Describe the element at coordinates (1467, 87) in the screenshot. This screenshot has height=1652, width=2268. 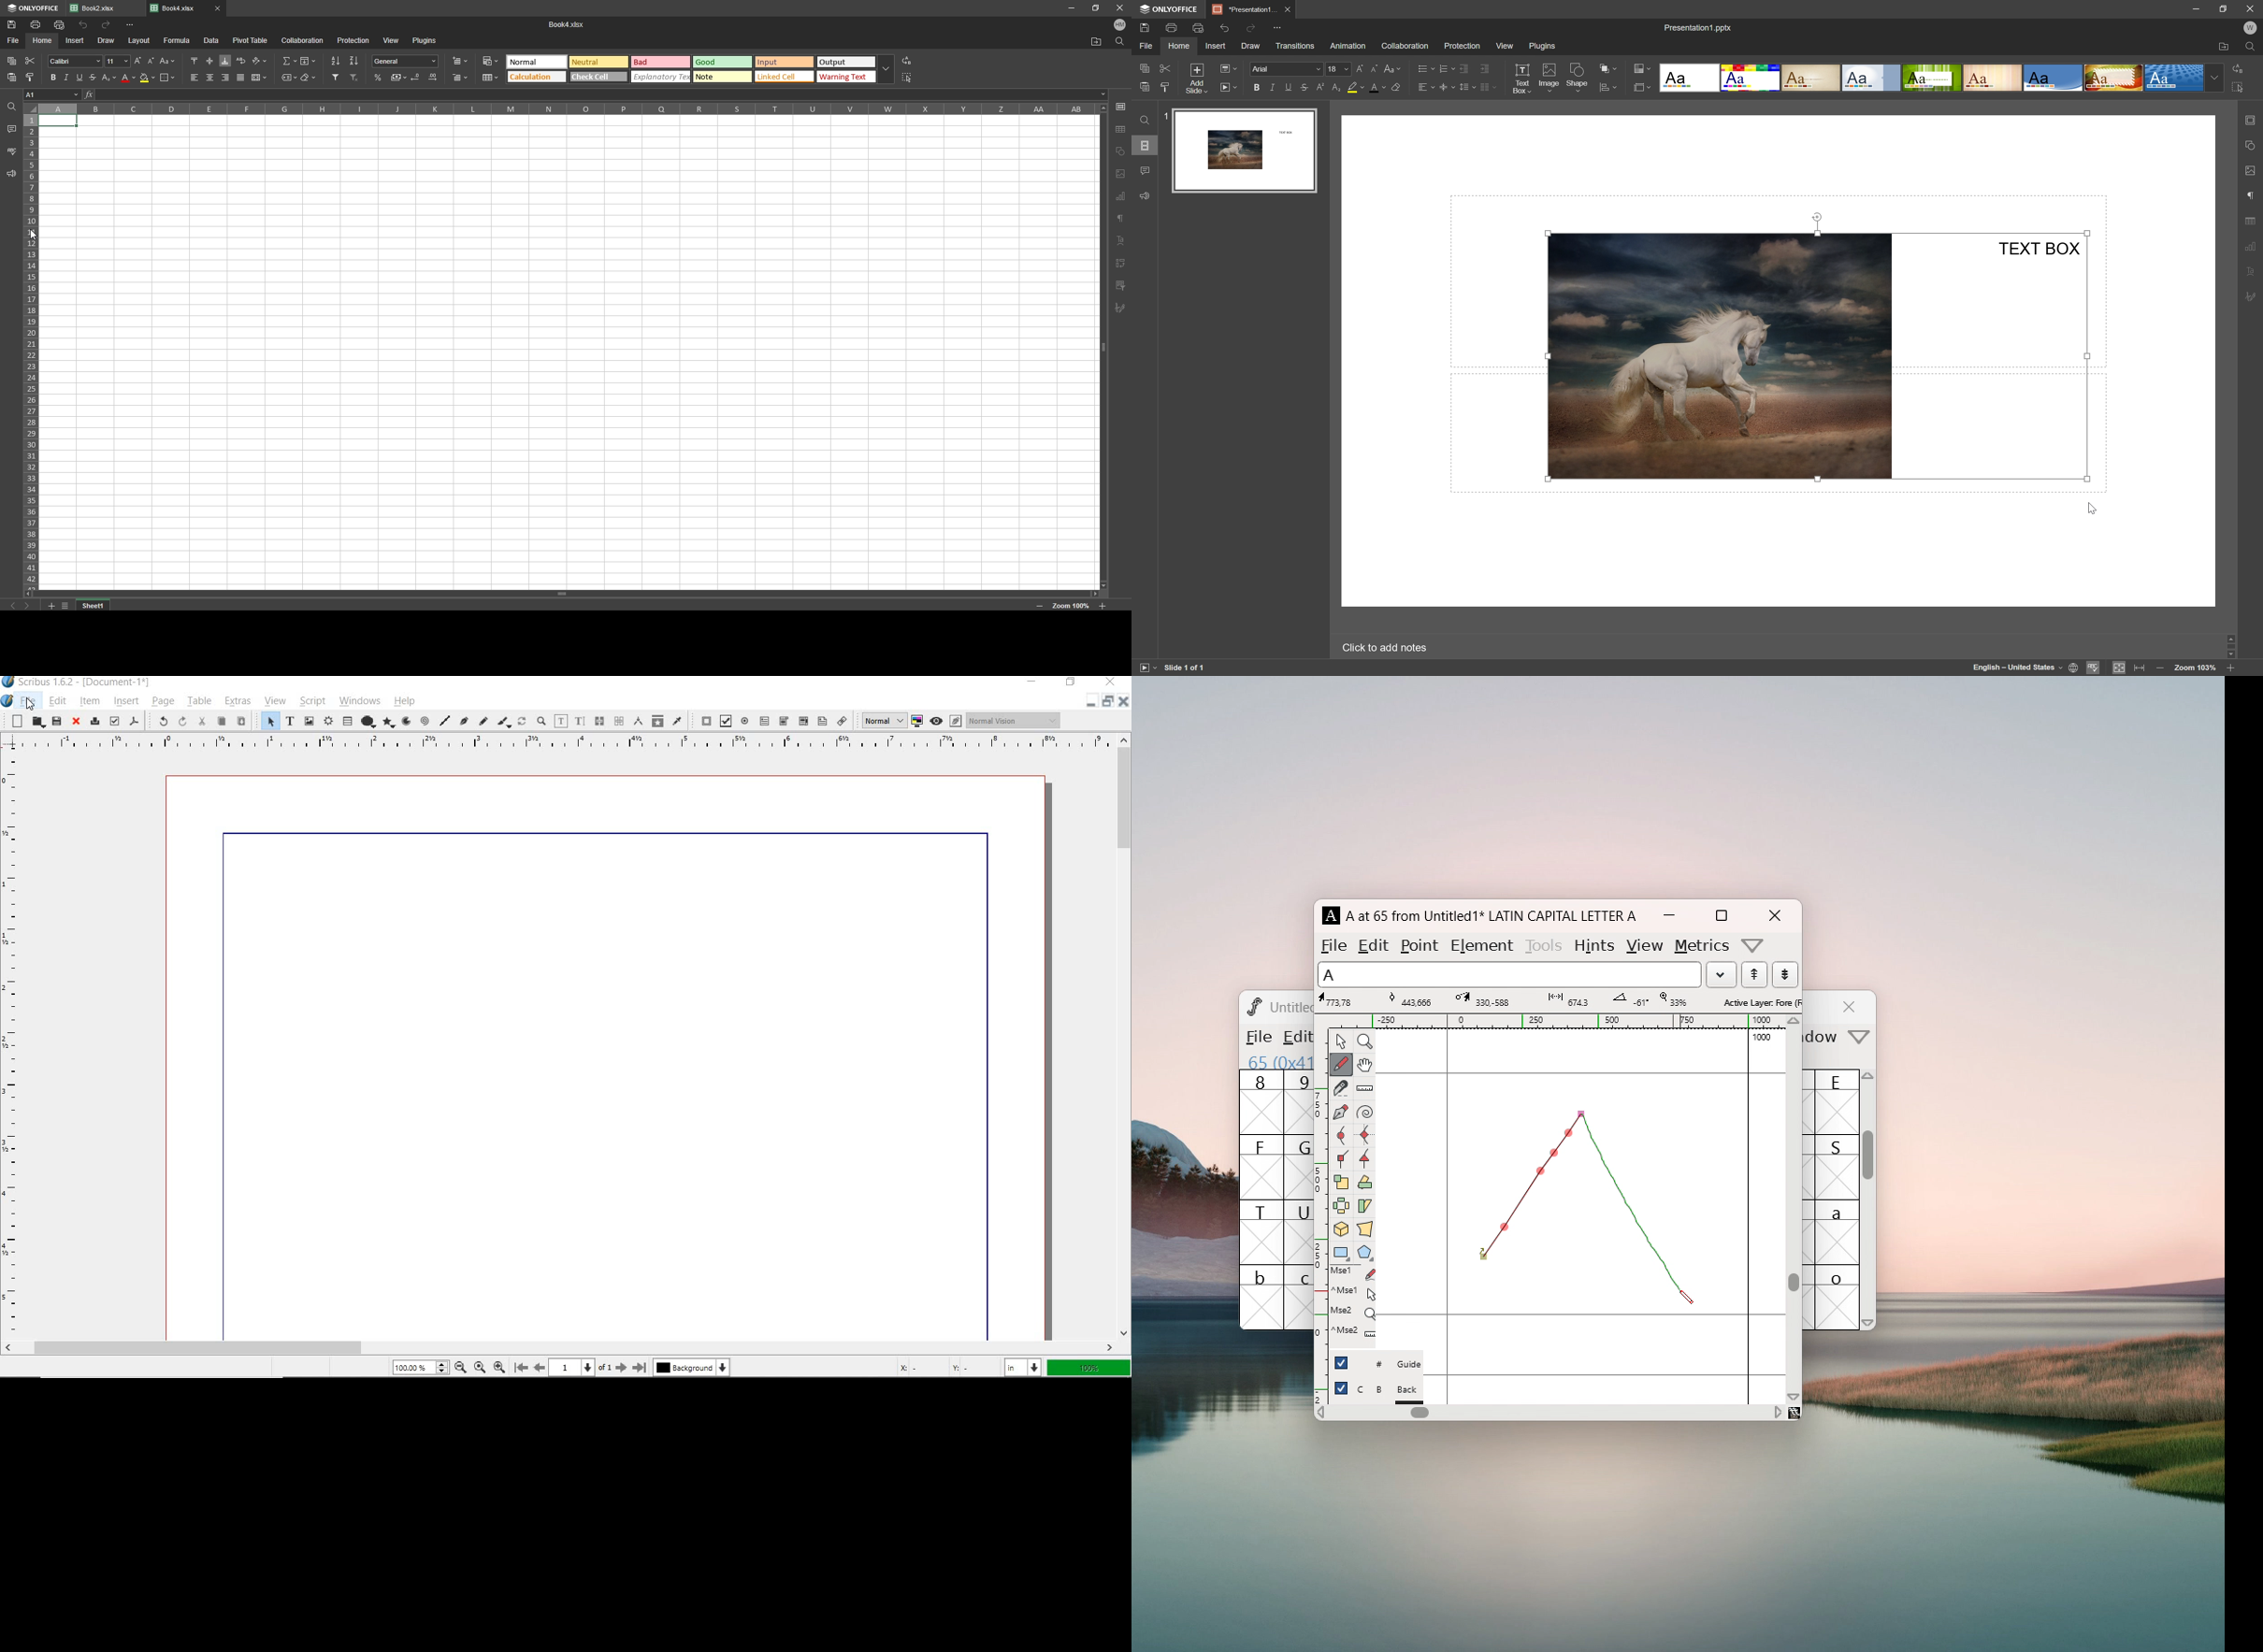
I see `line spacing` at that location.